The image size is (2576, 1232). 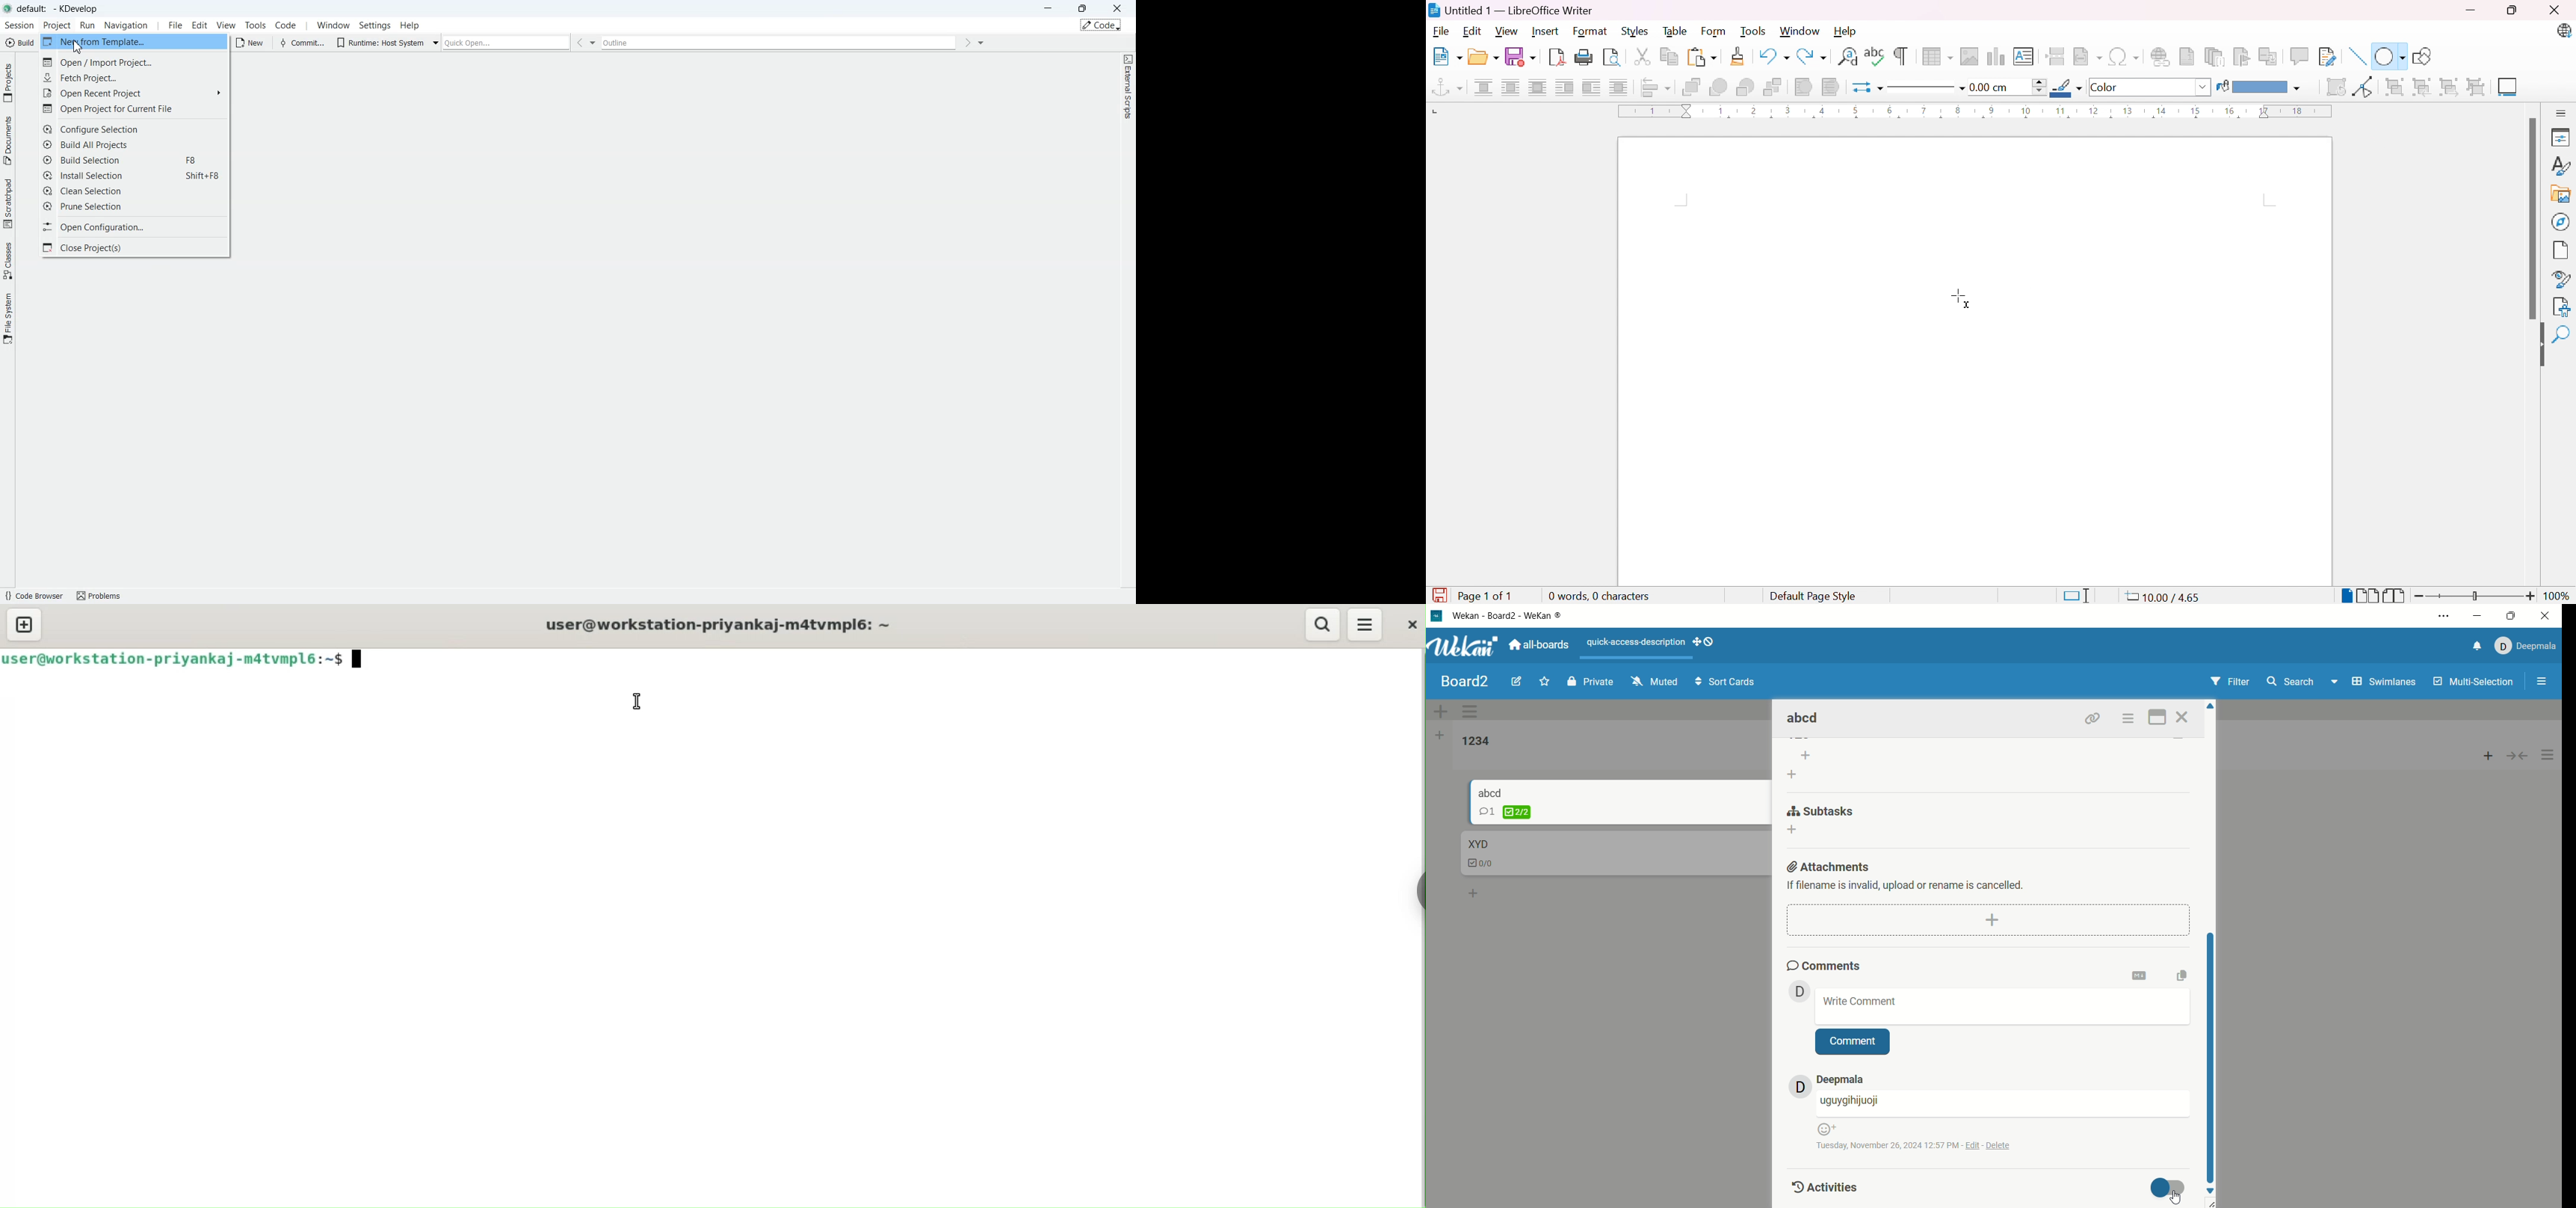 I want to click on add swimlane, so click(x=1441, y=711).